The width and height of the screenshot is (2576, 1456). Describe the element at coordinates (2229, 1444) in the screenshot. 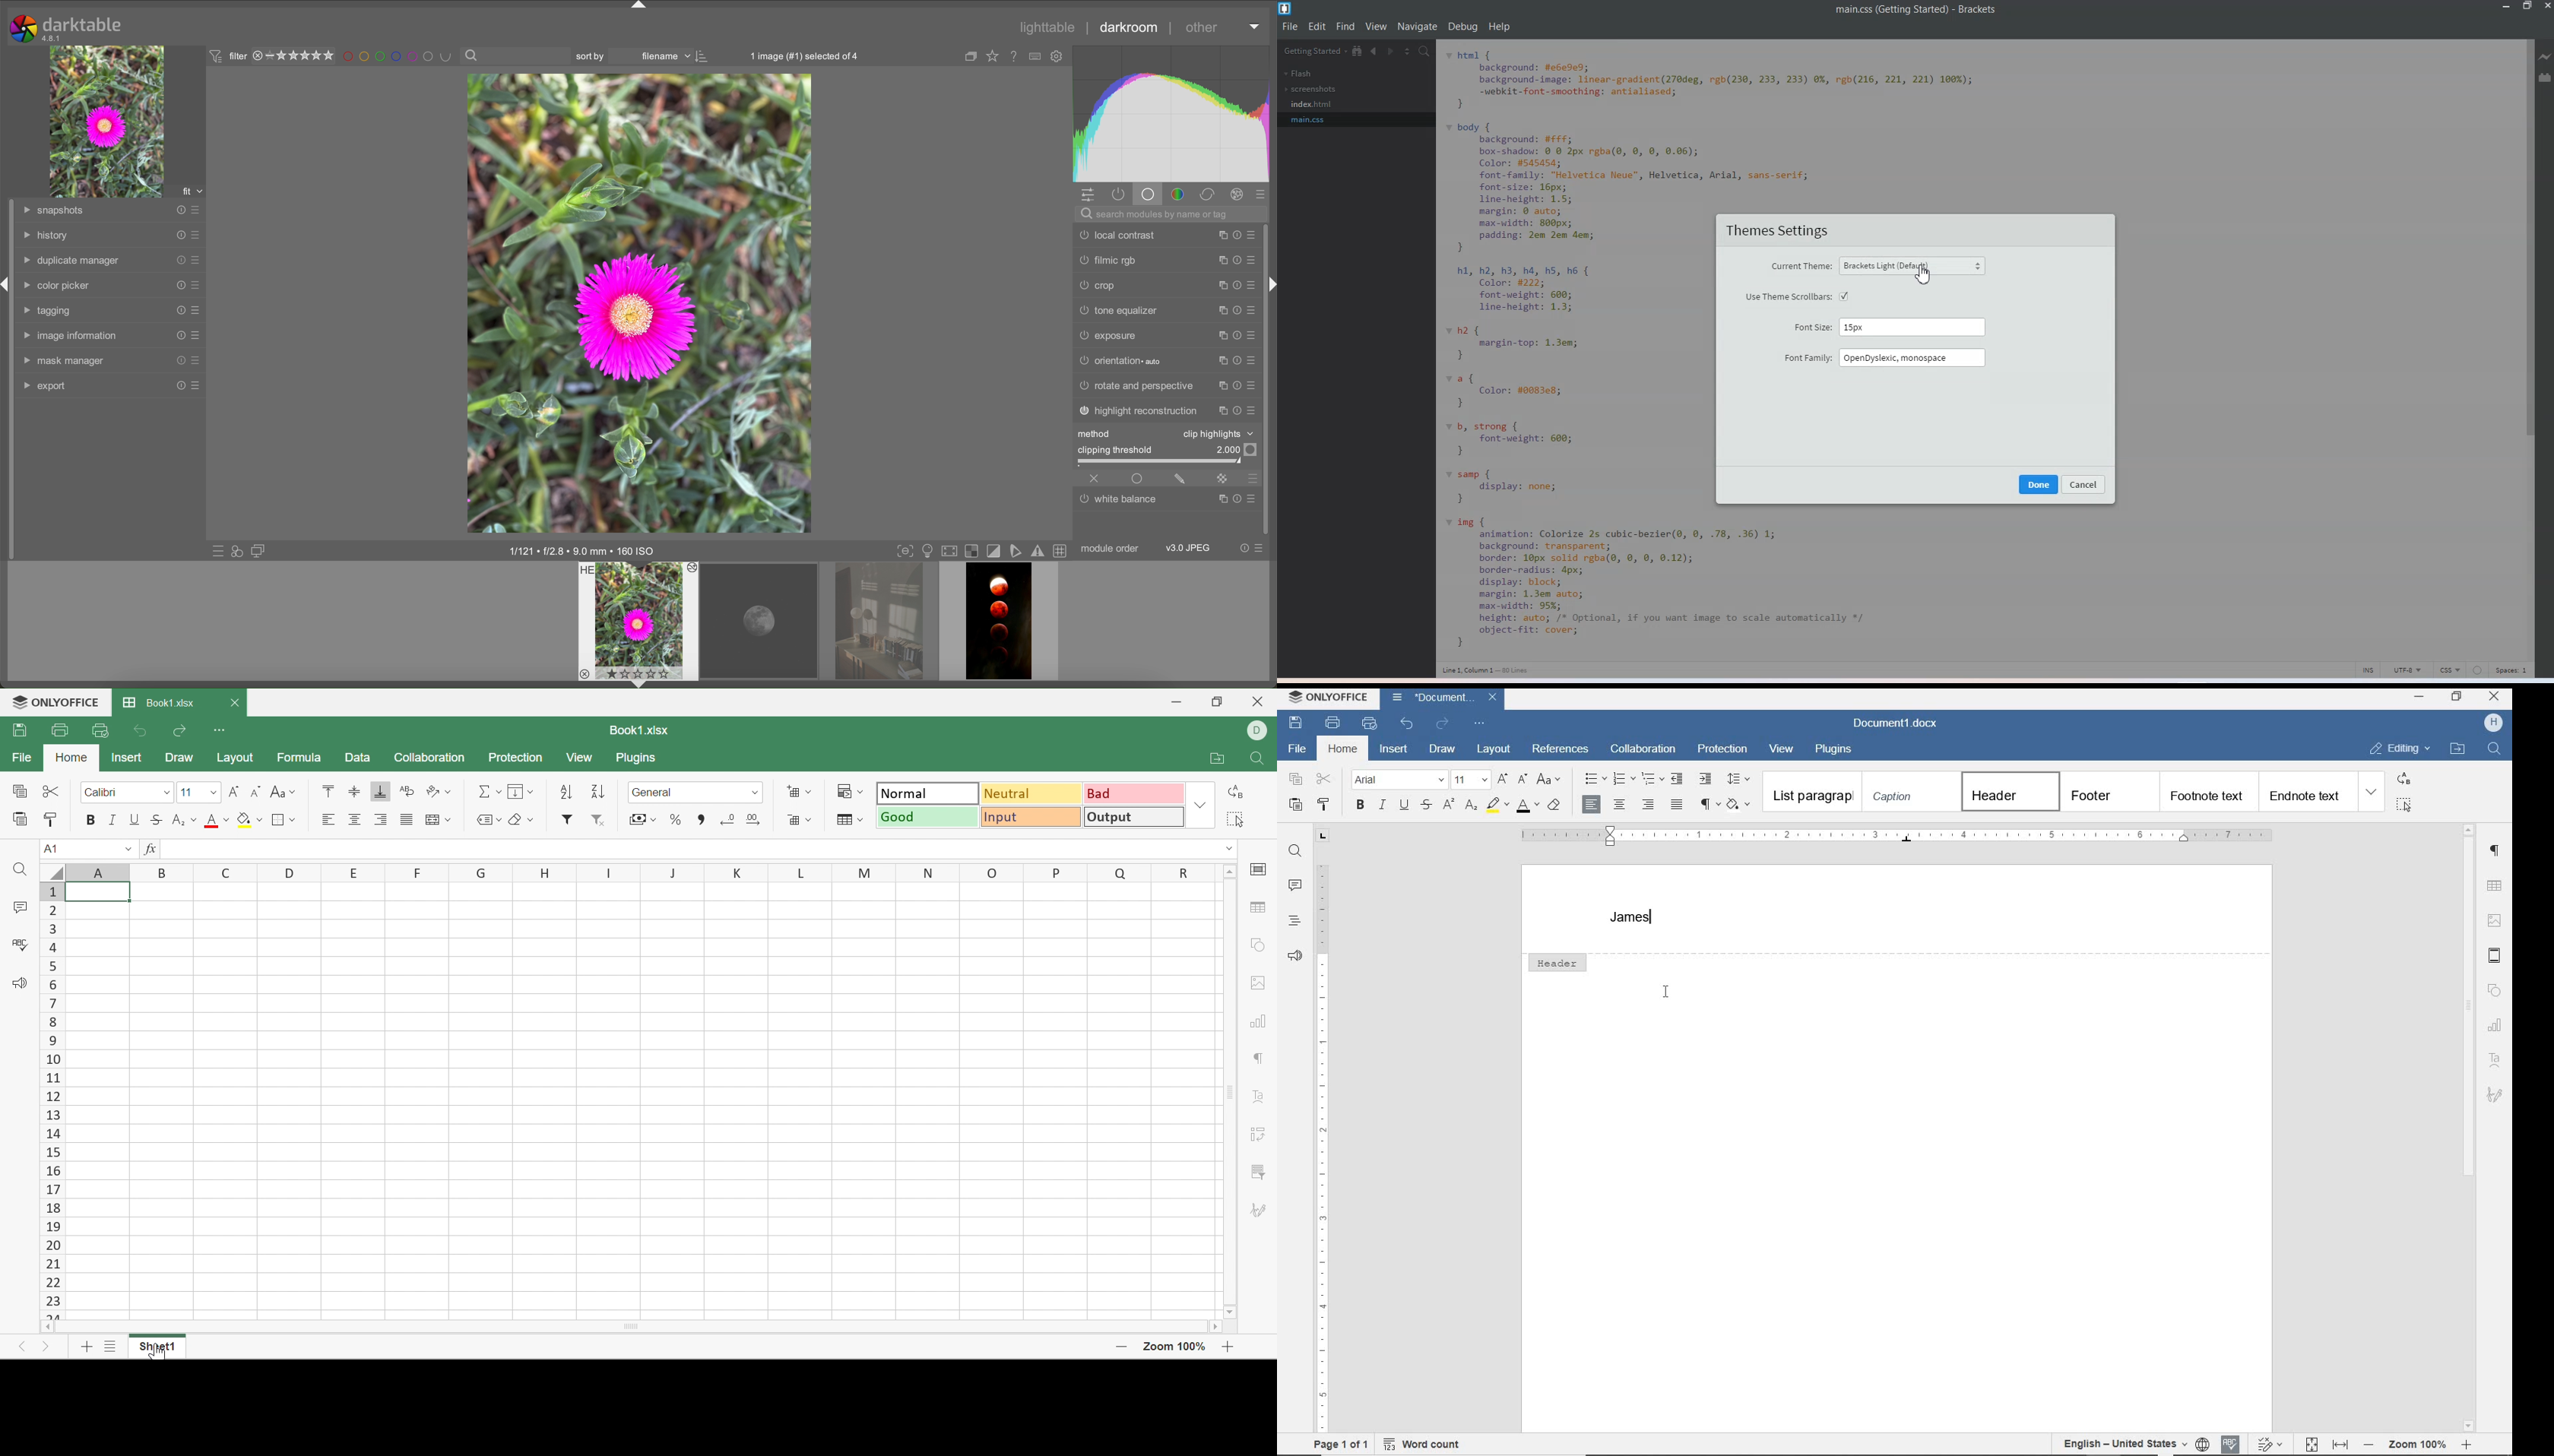

I see `spellchecking` at that location.